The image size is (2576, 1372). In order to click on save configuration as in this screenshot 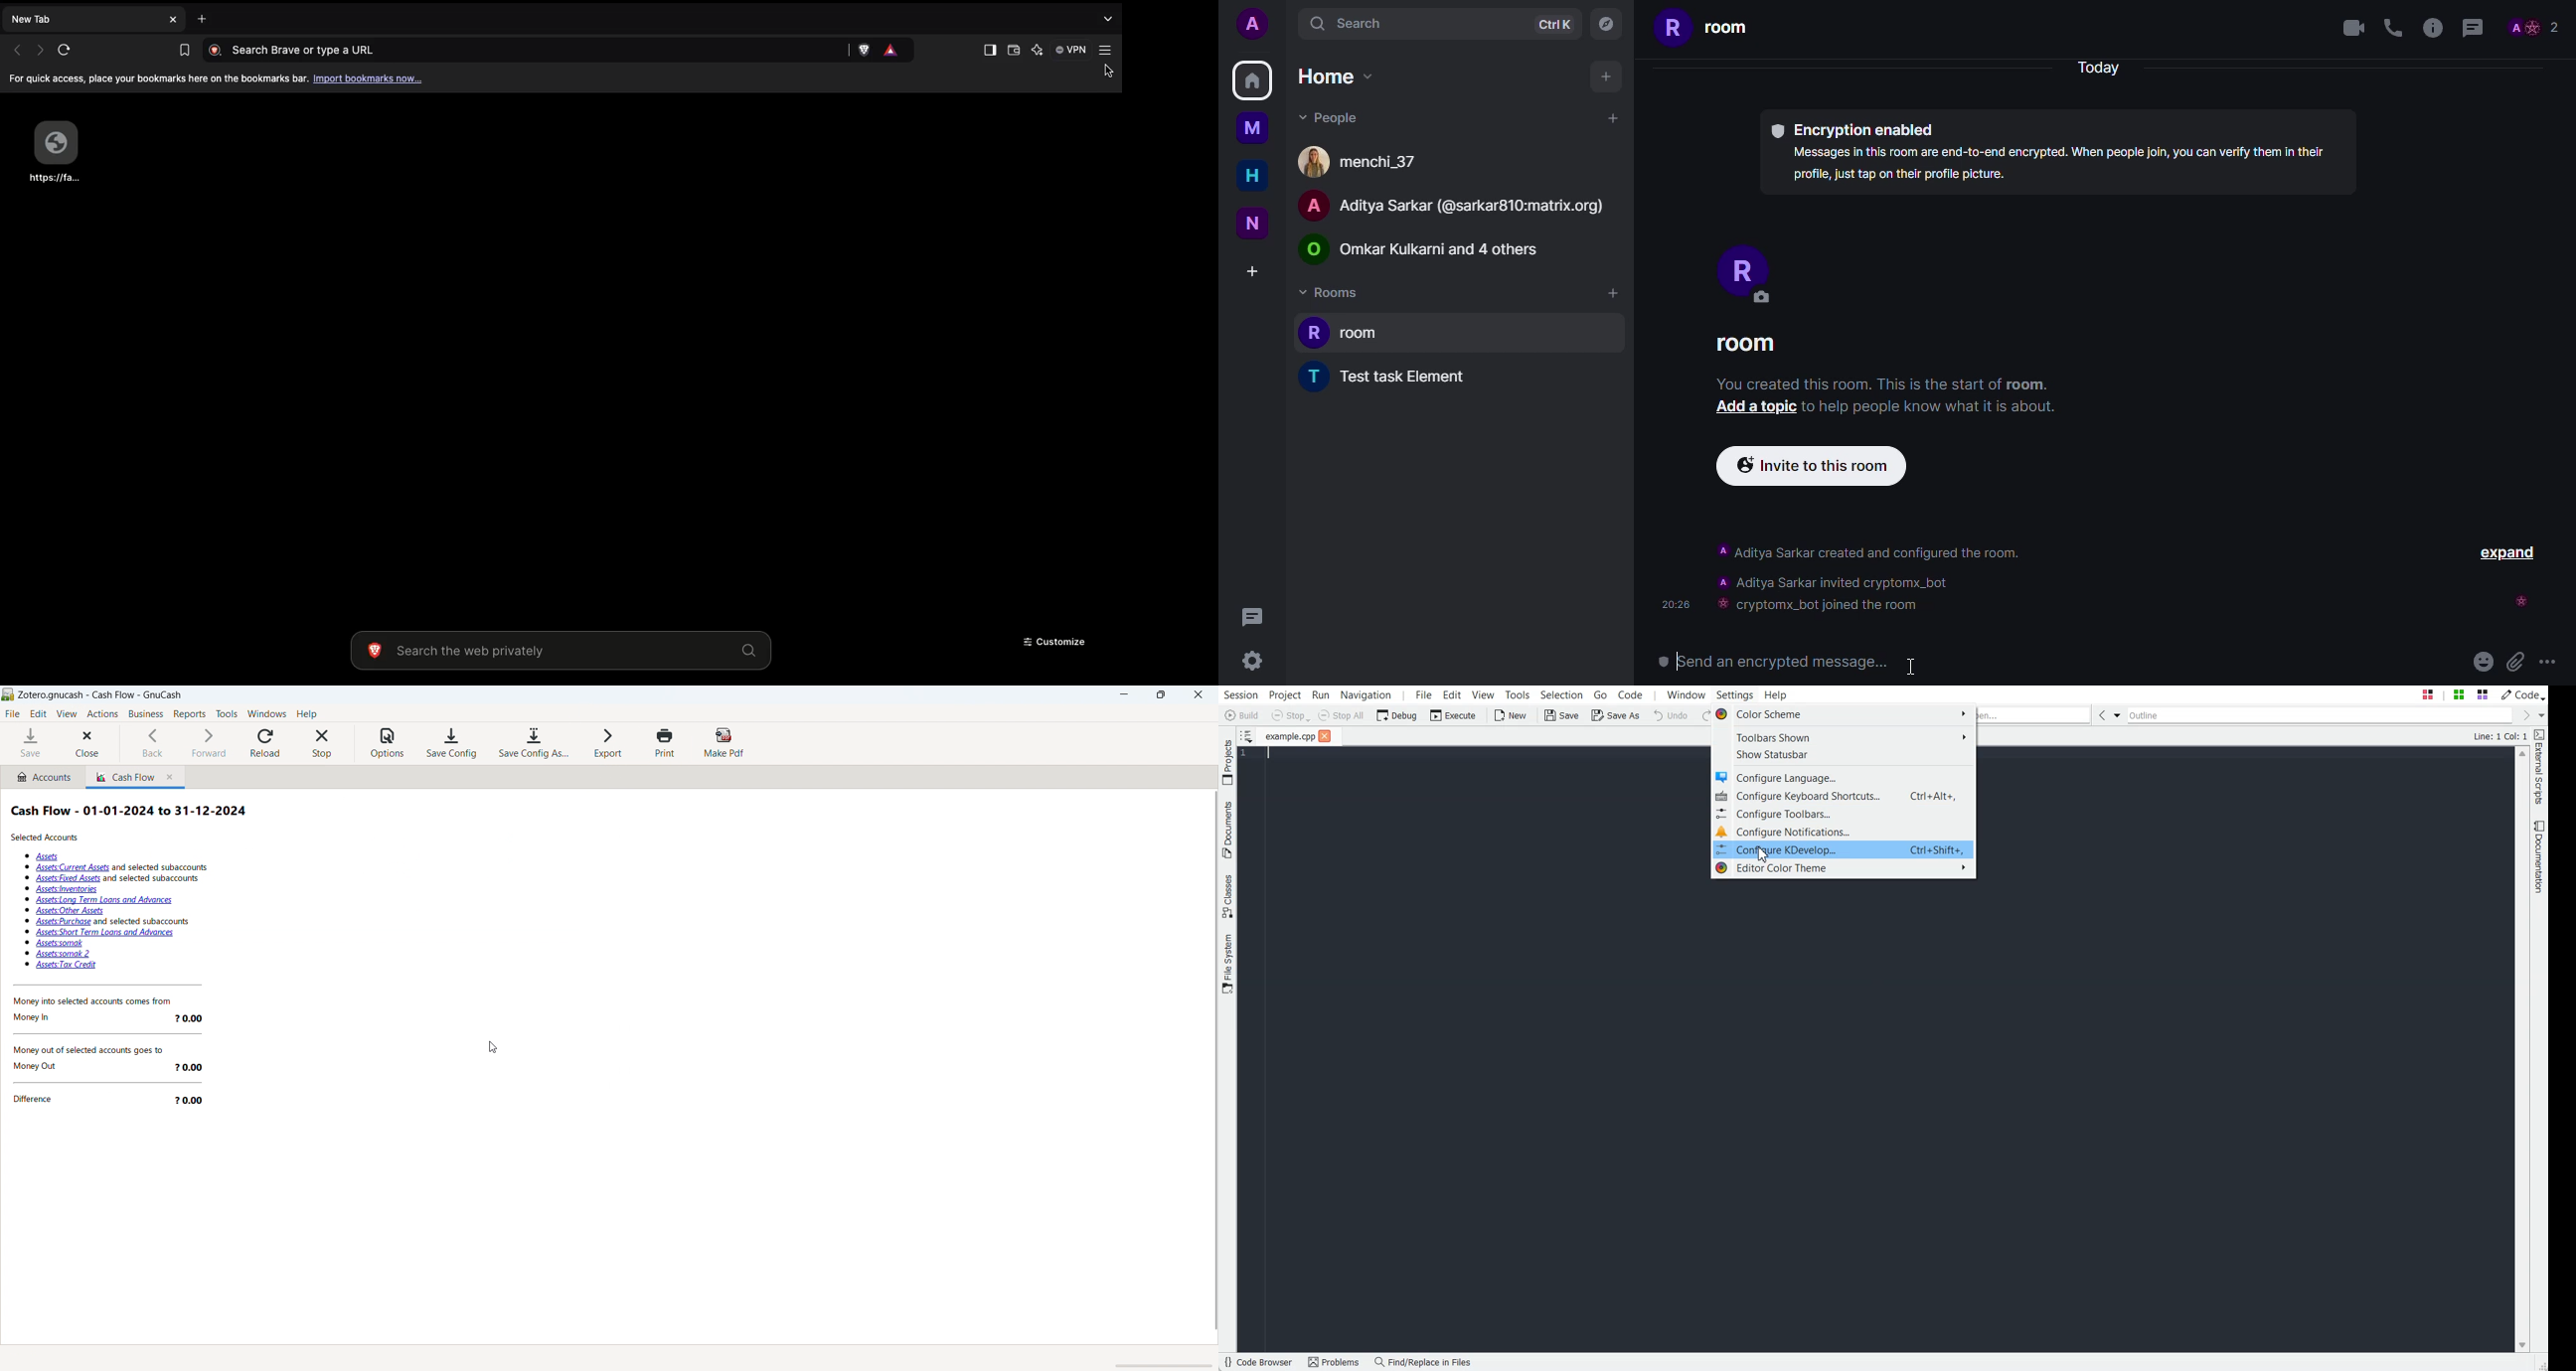, I will do `click(535, 743)`.